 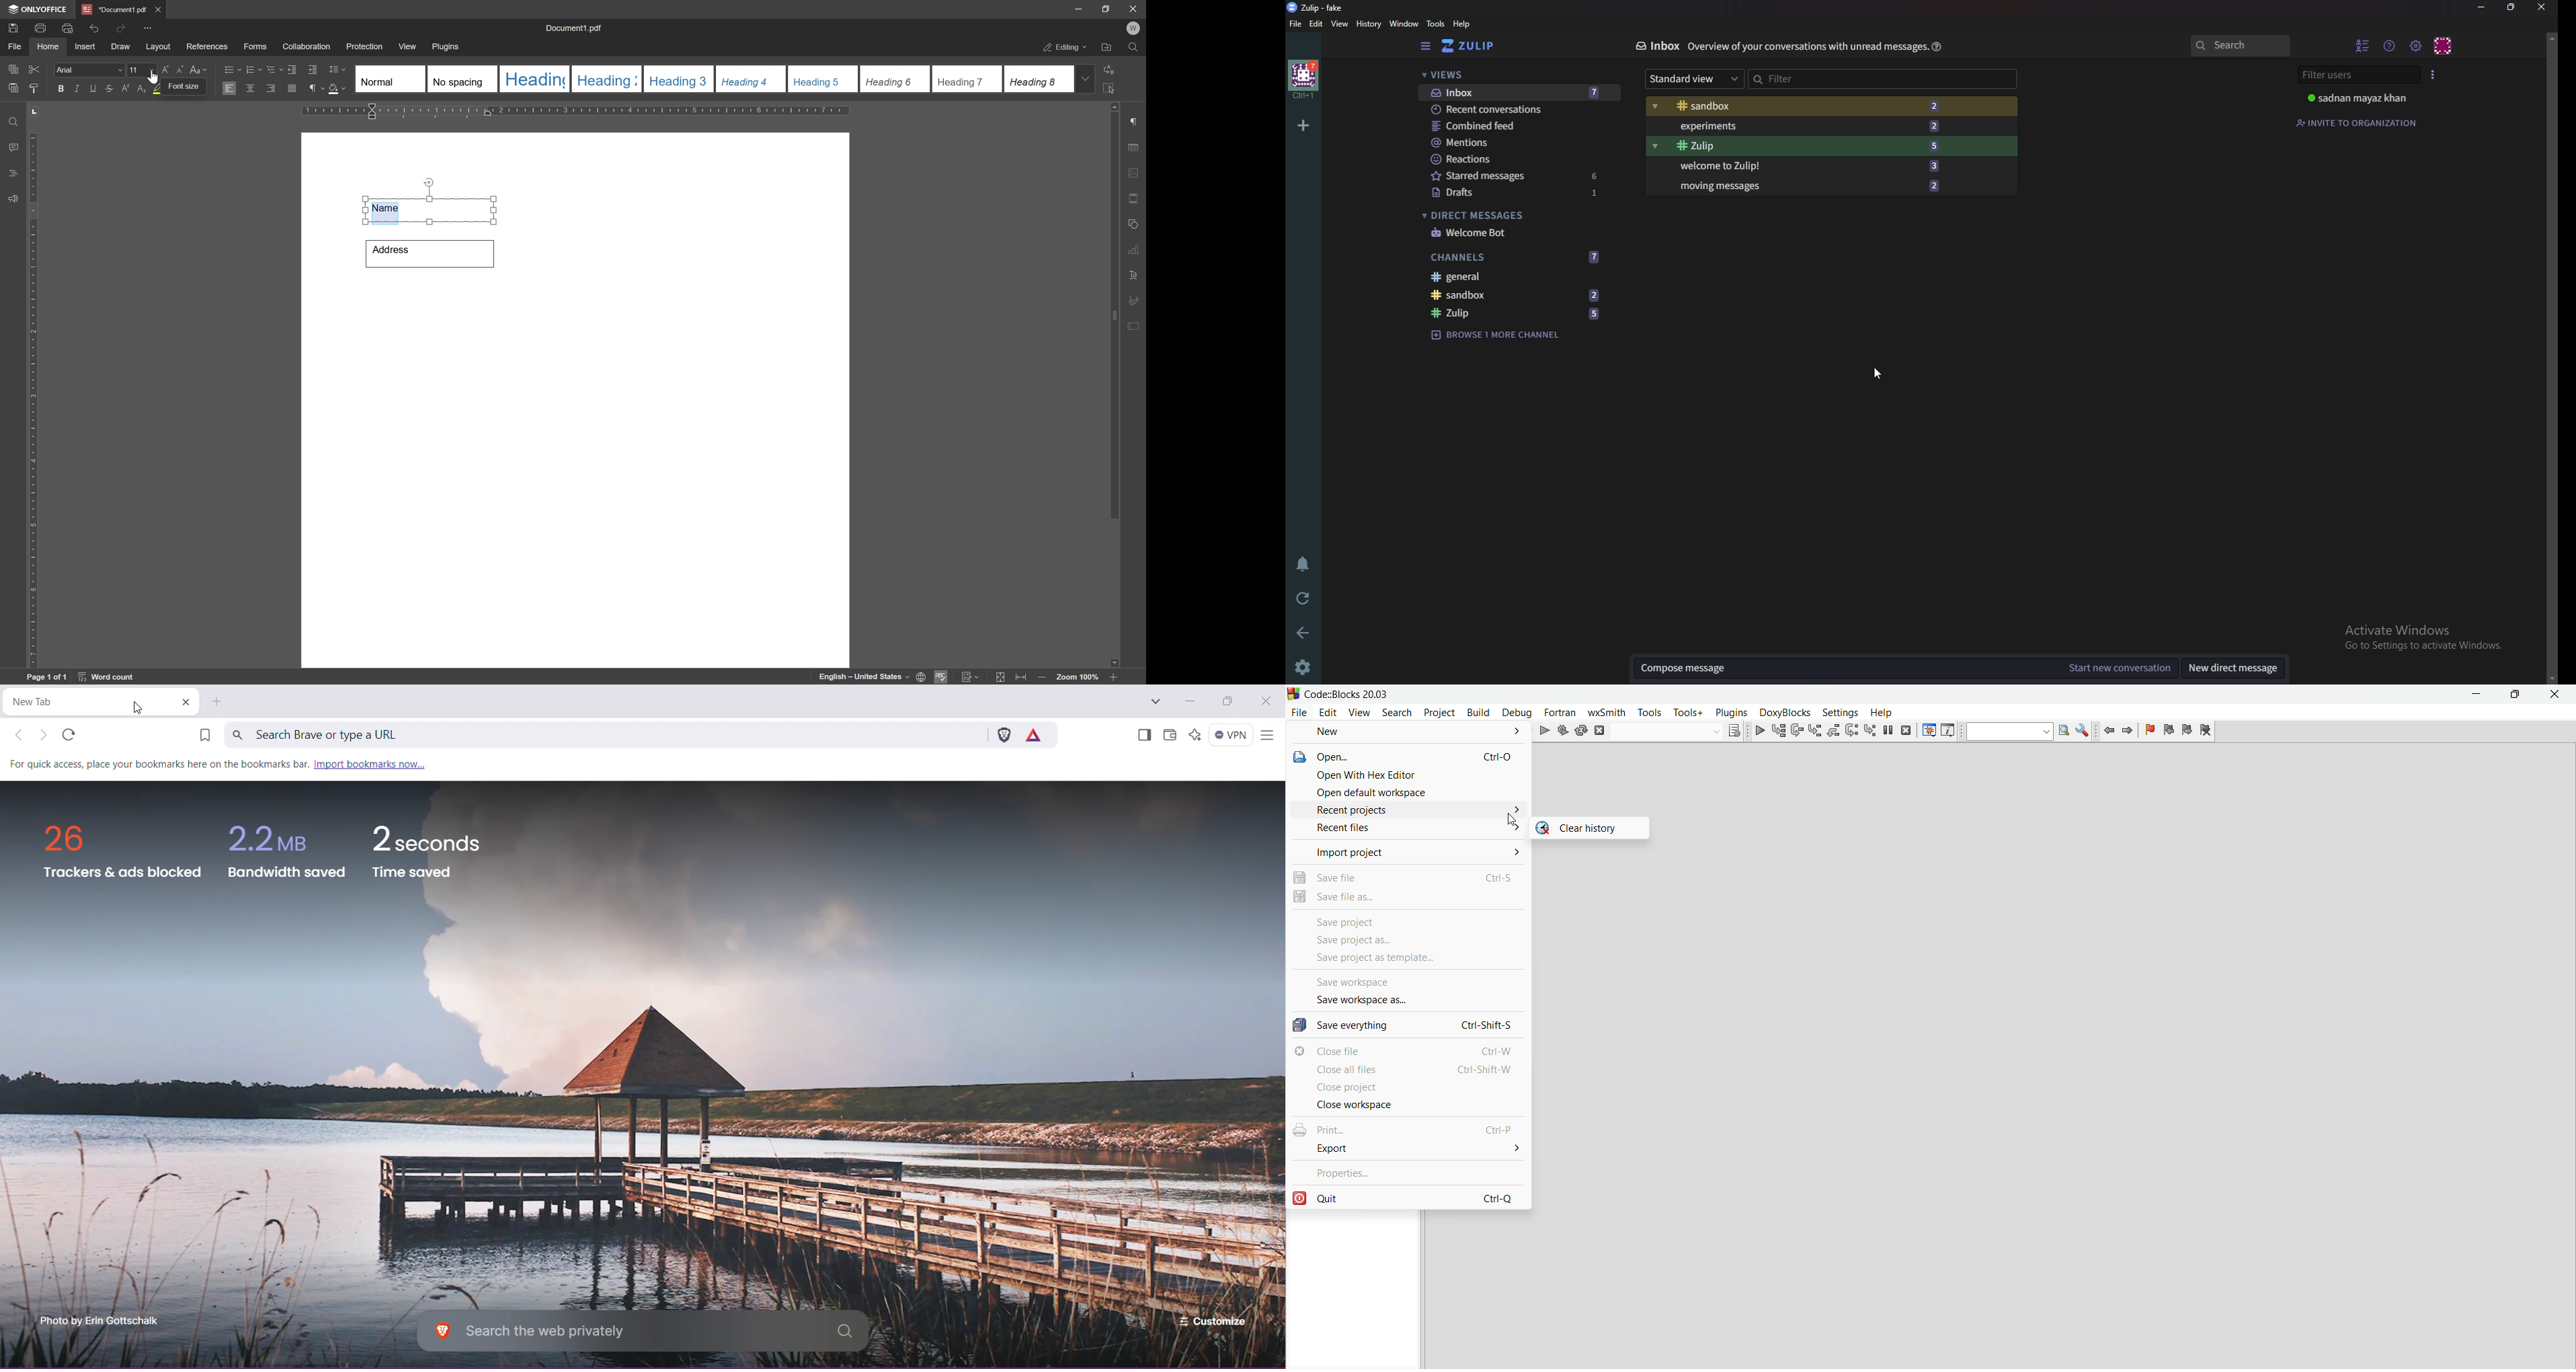 I want to click on headings, so click(x=10, y=173).